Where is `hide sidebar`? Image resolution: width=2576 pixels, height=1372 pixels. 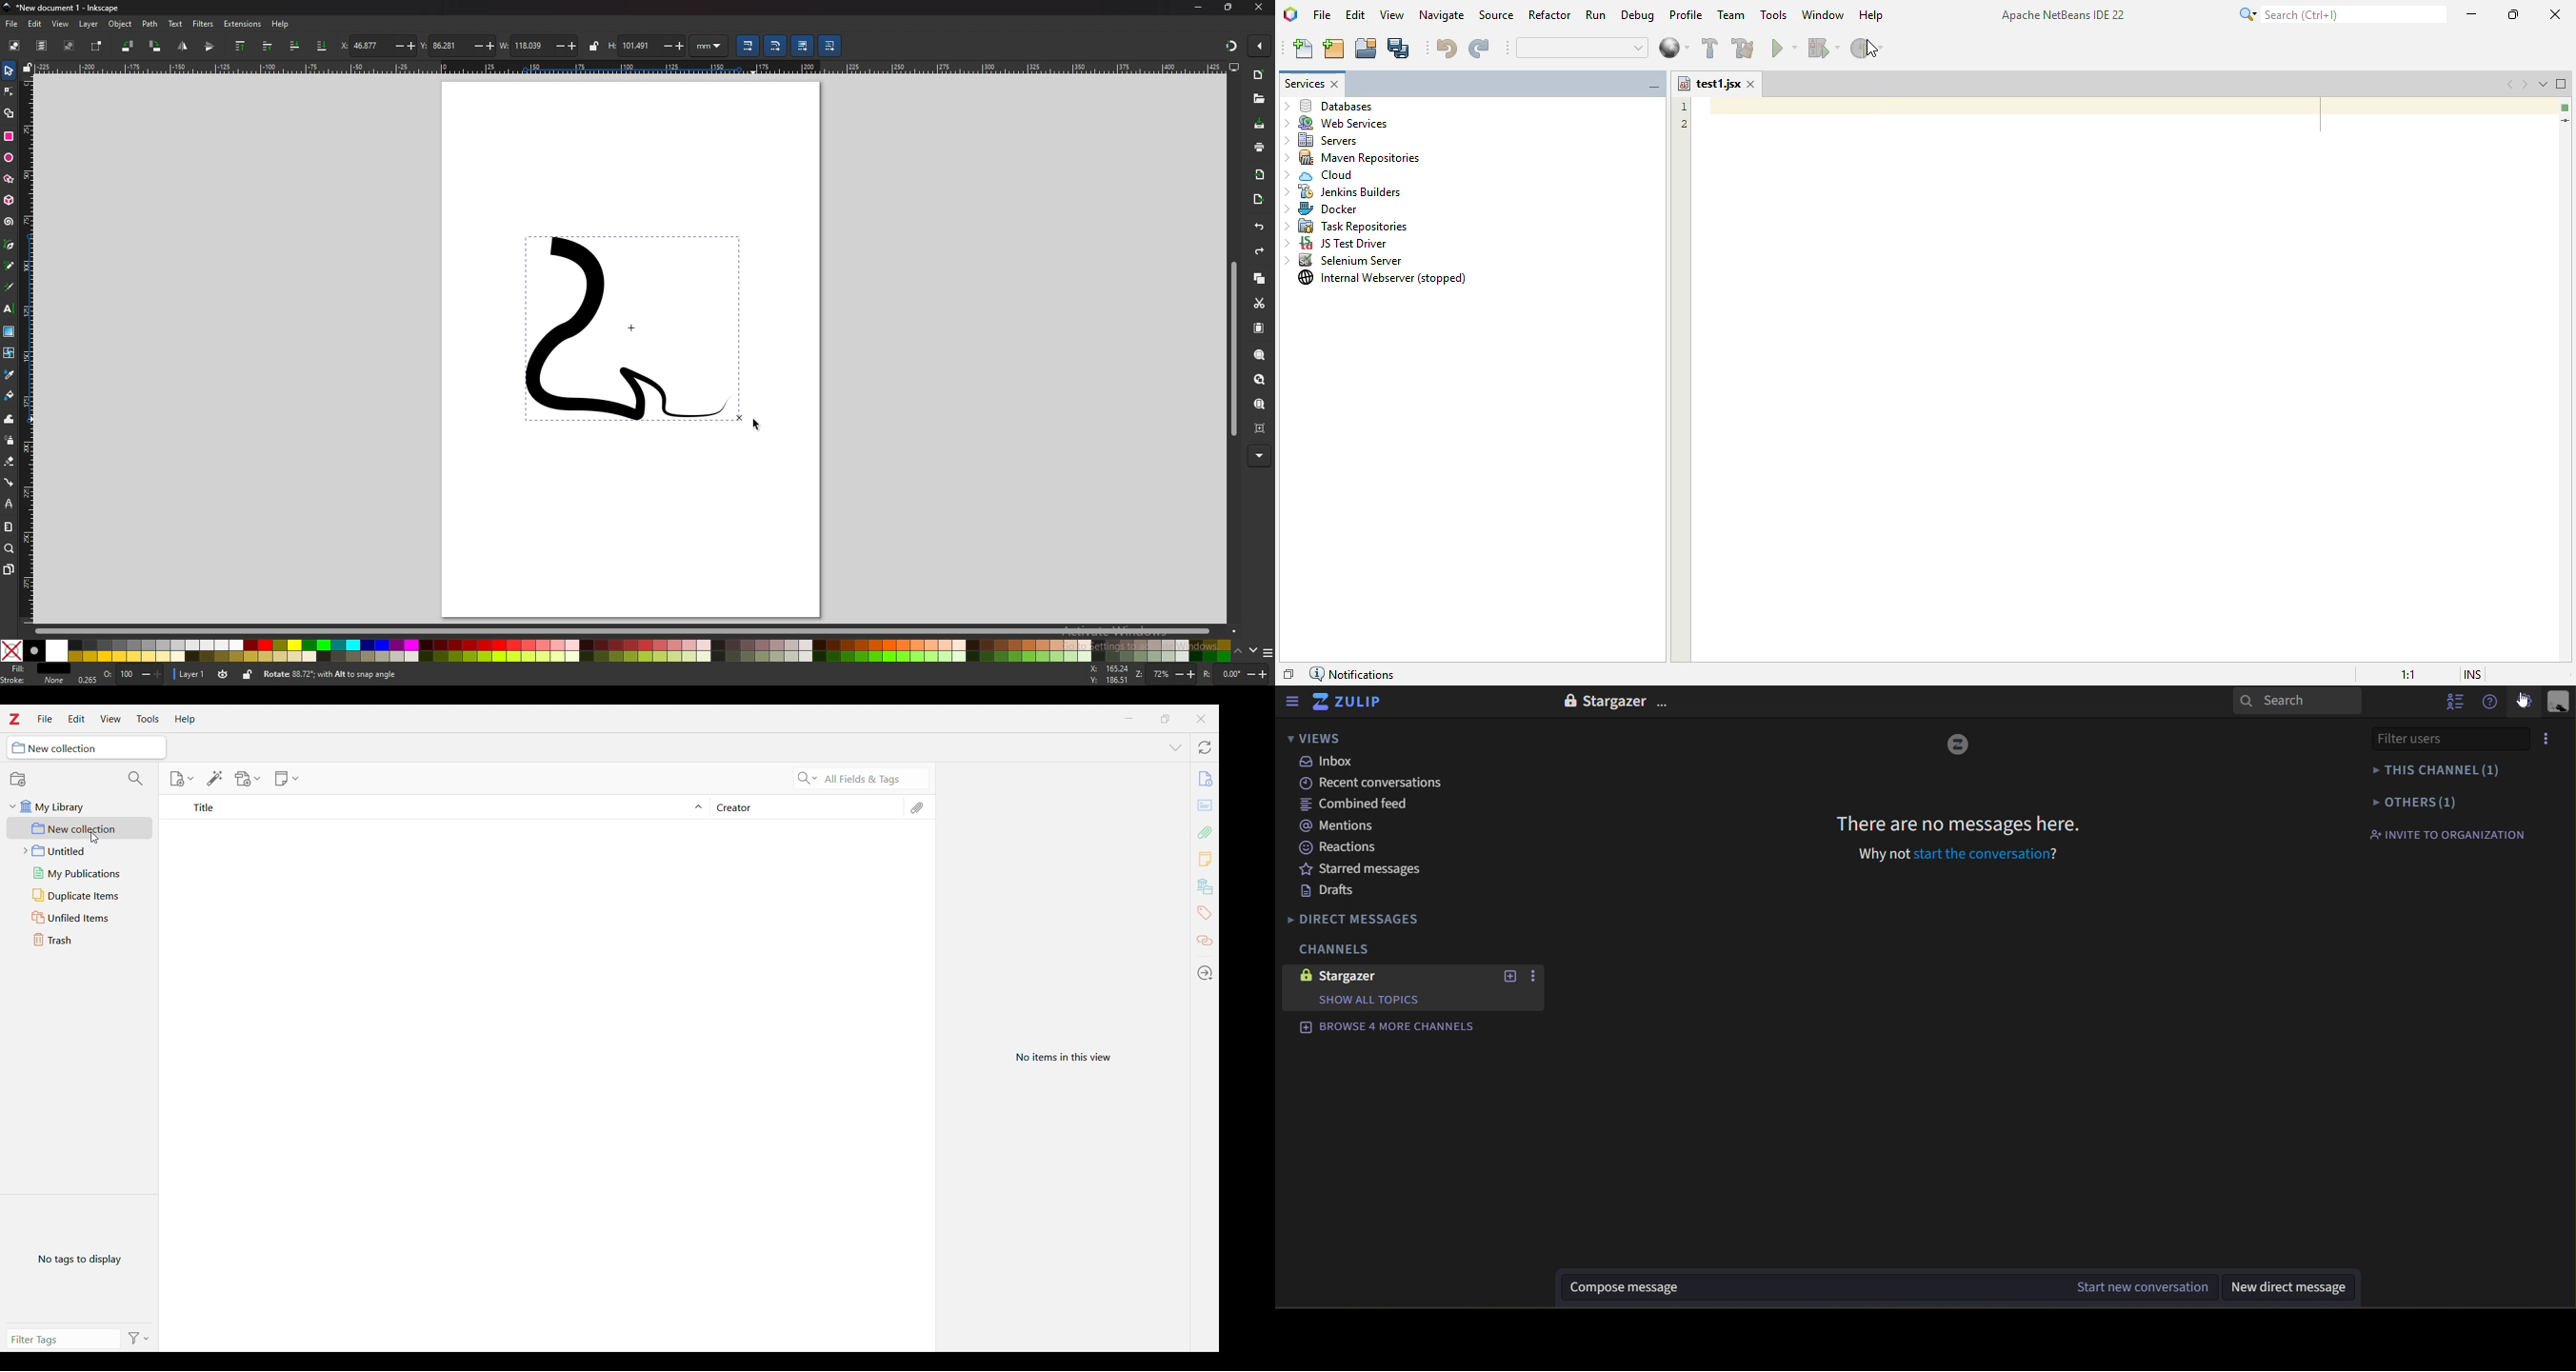
hide sidebar is located at coordinates (1293, 701).